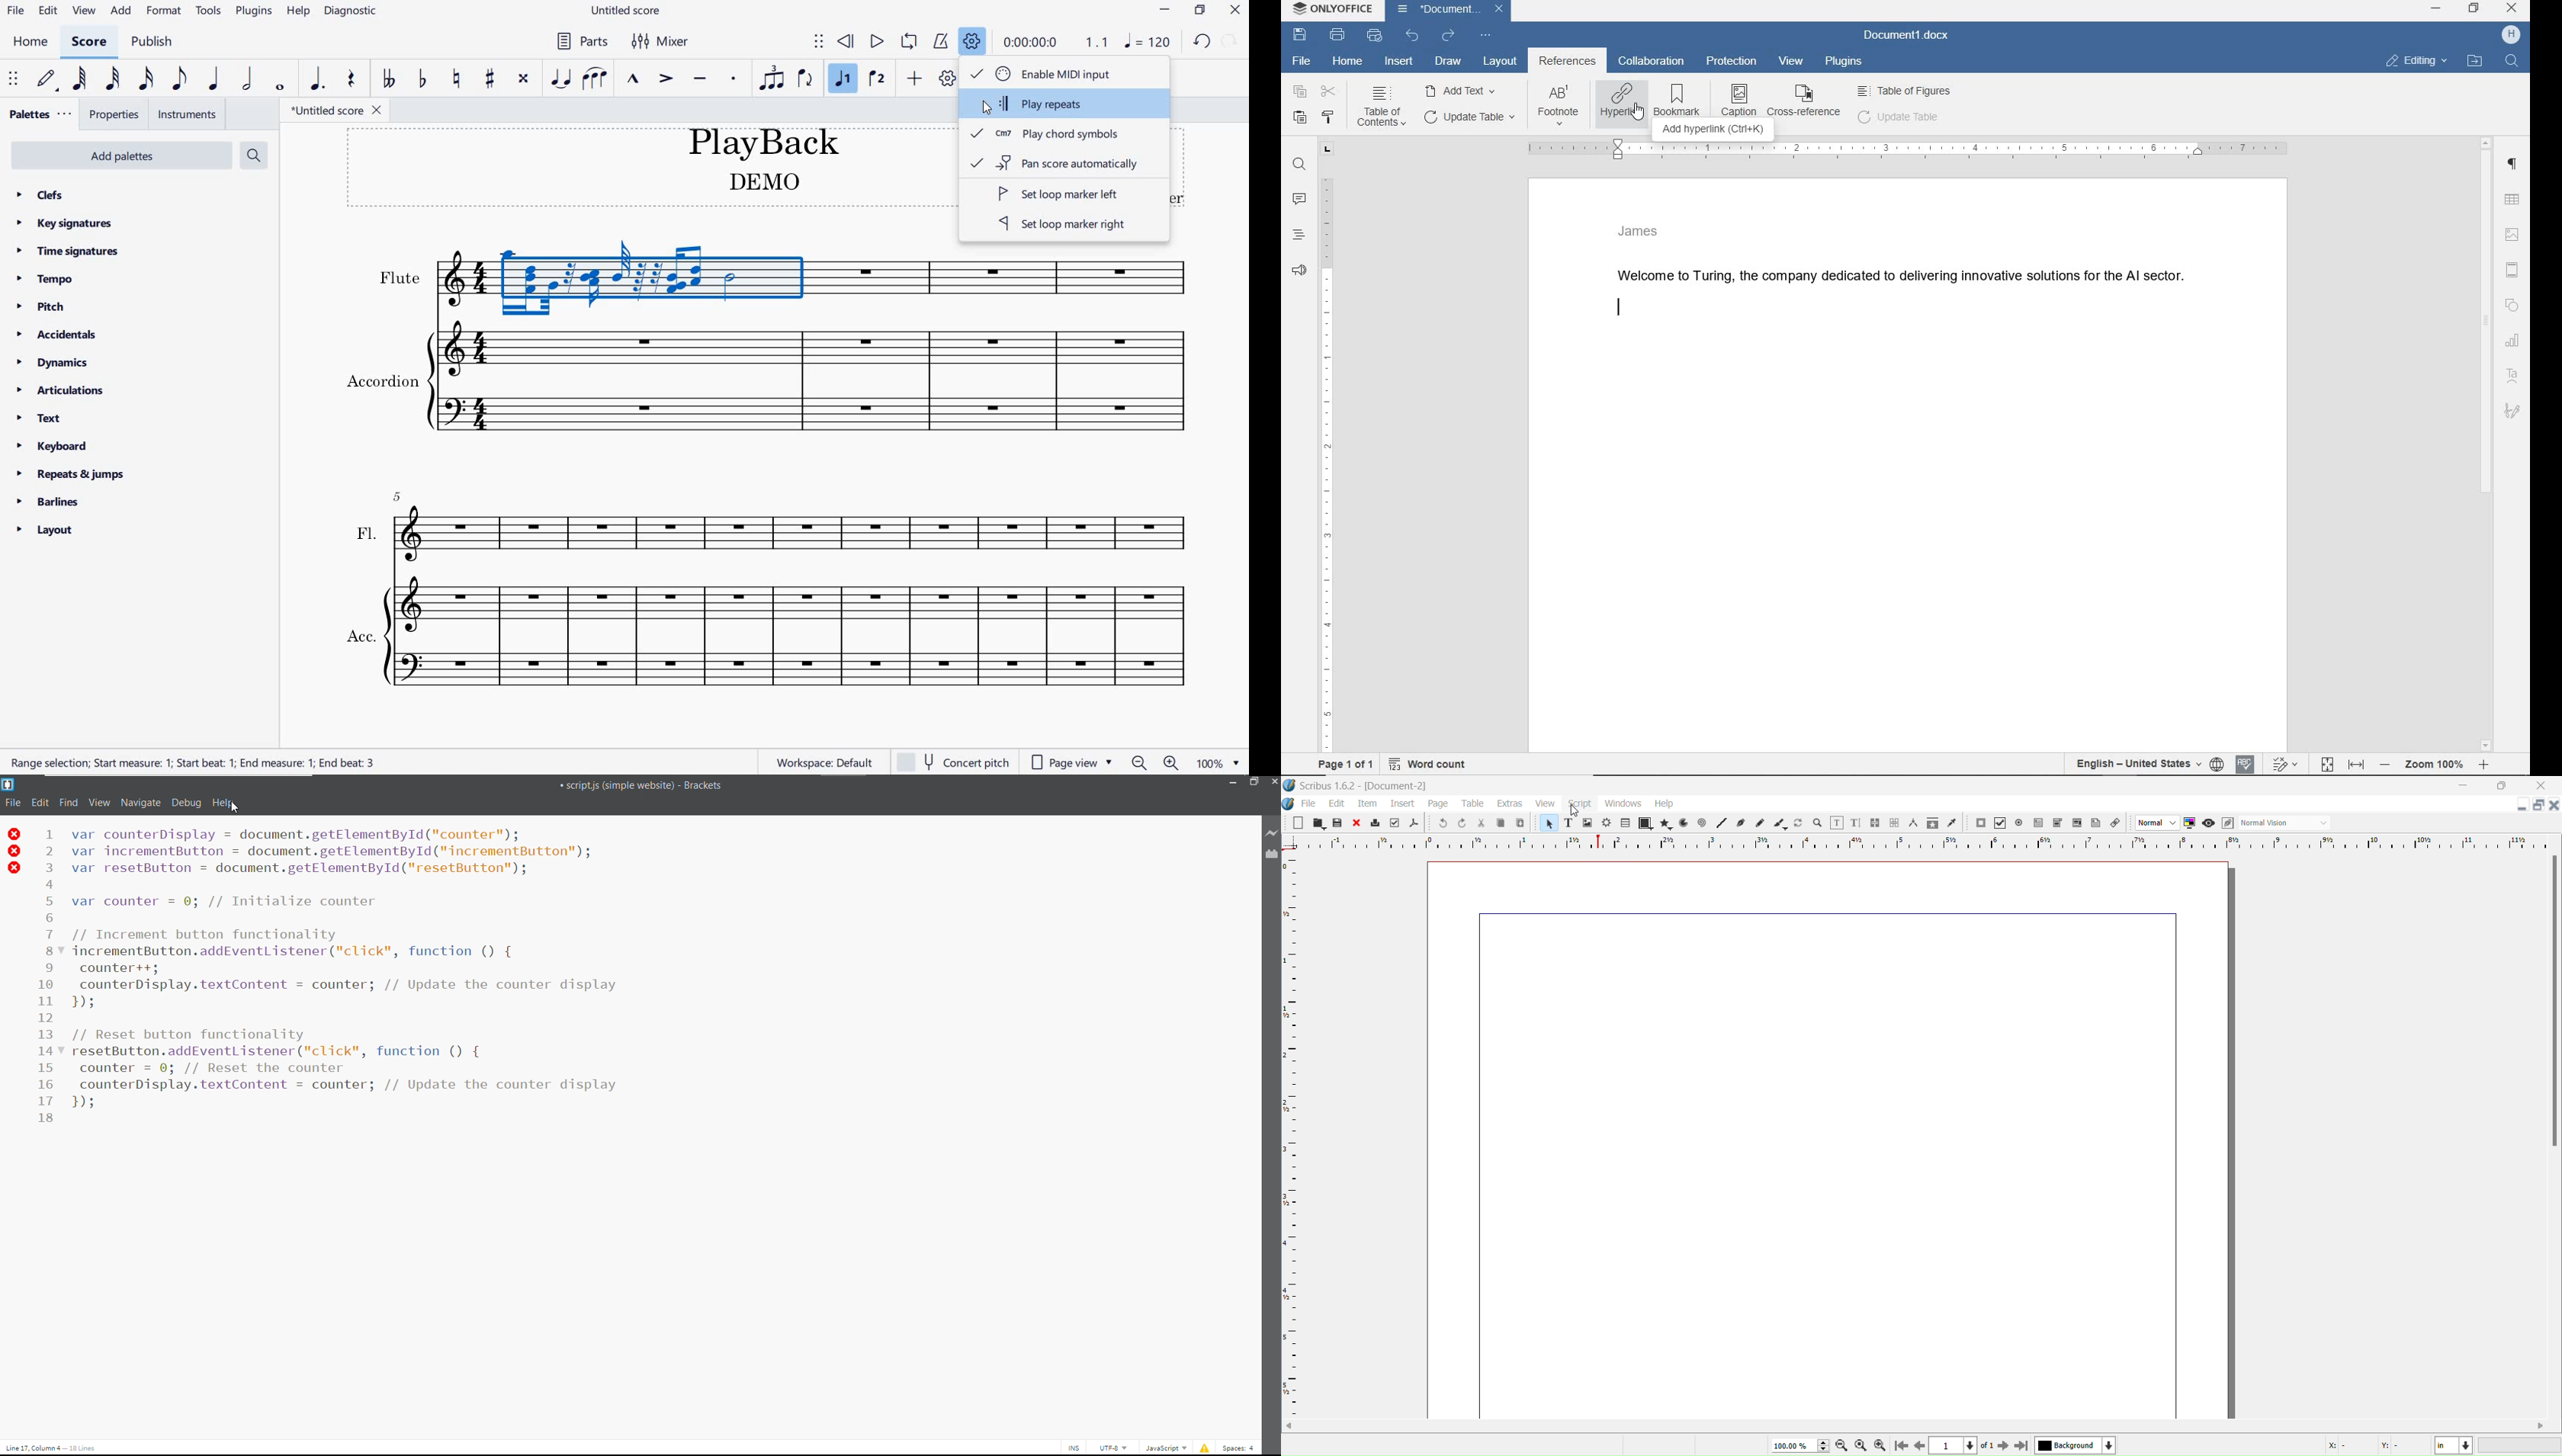 The image size is (2576, 1456). What do you see at coordinates (2326, 764) in the screenshot?
I see `fit topage` at bounding box center [2326, 764].